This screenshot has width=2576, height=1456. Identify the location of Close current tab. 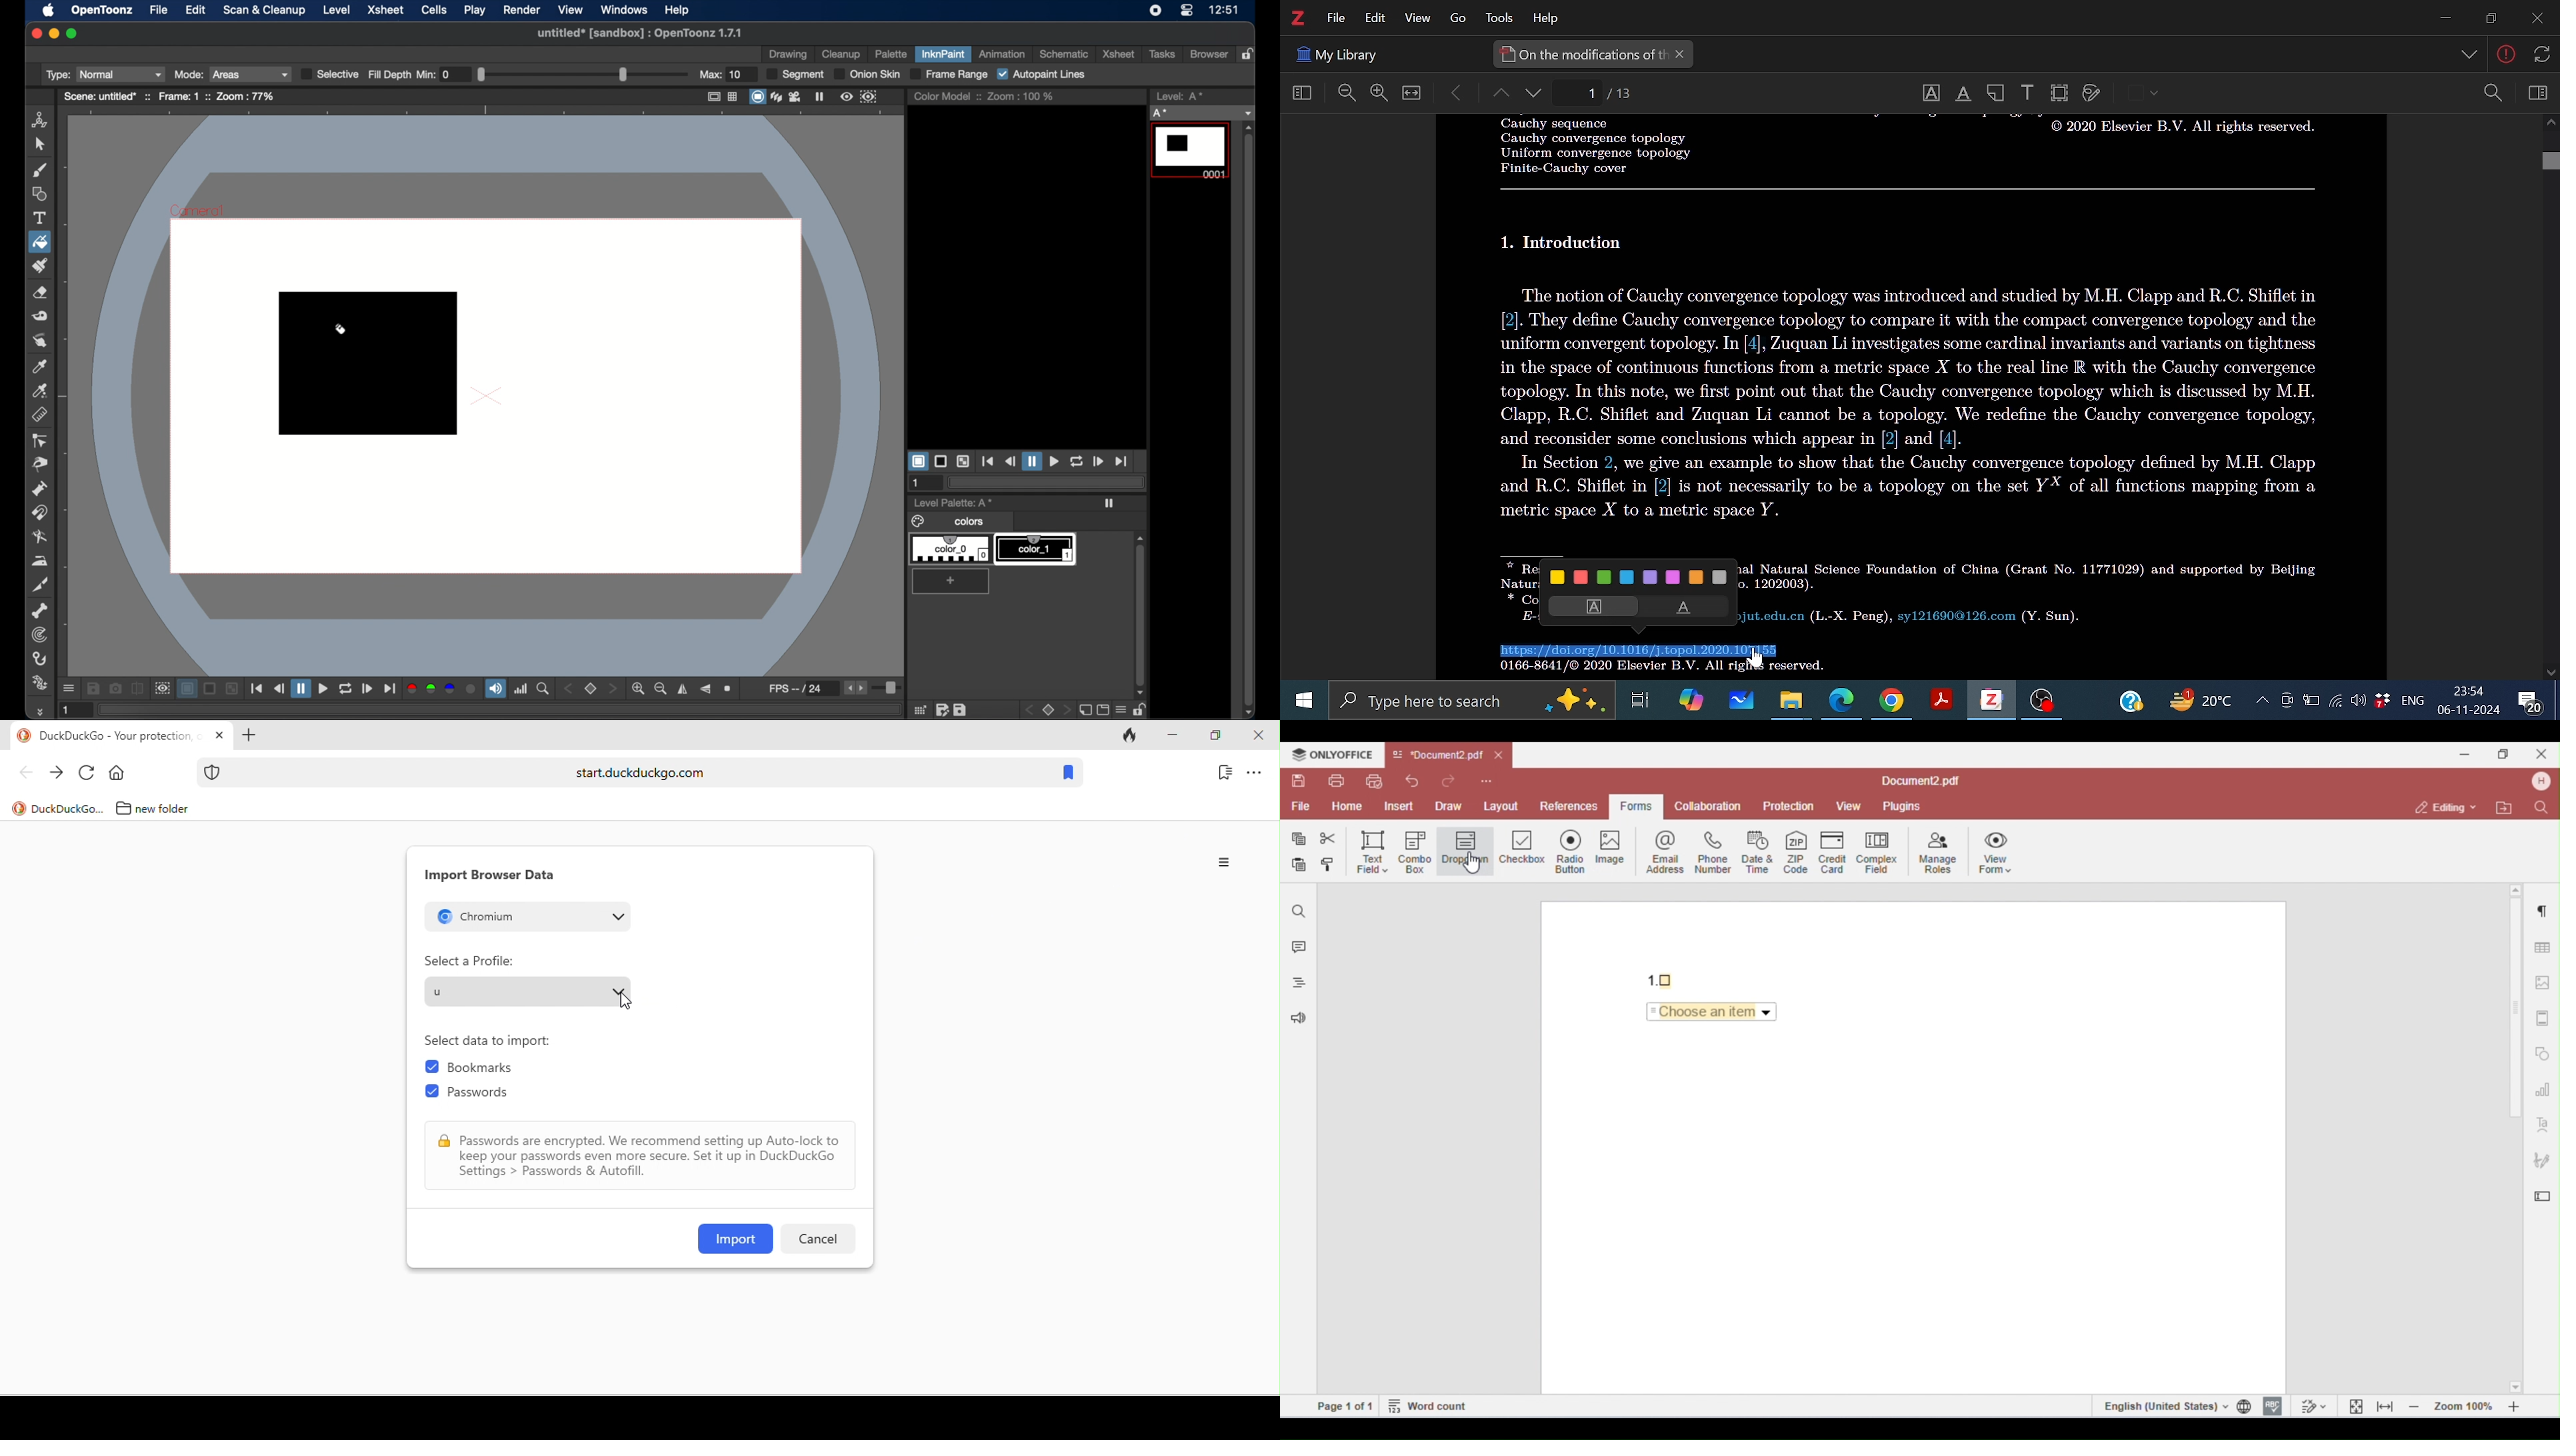
(1681, 55).